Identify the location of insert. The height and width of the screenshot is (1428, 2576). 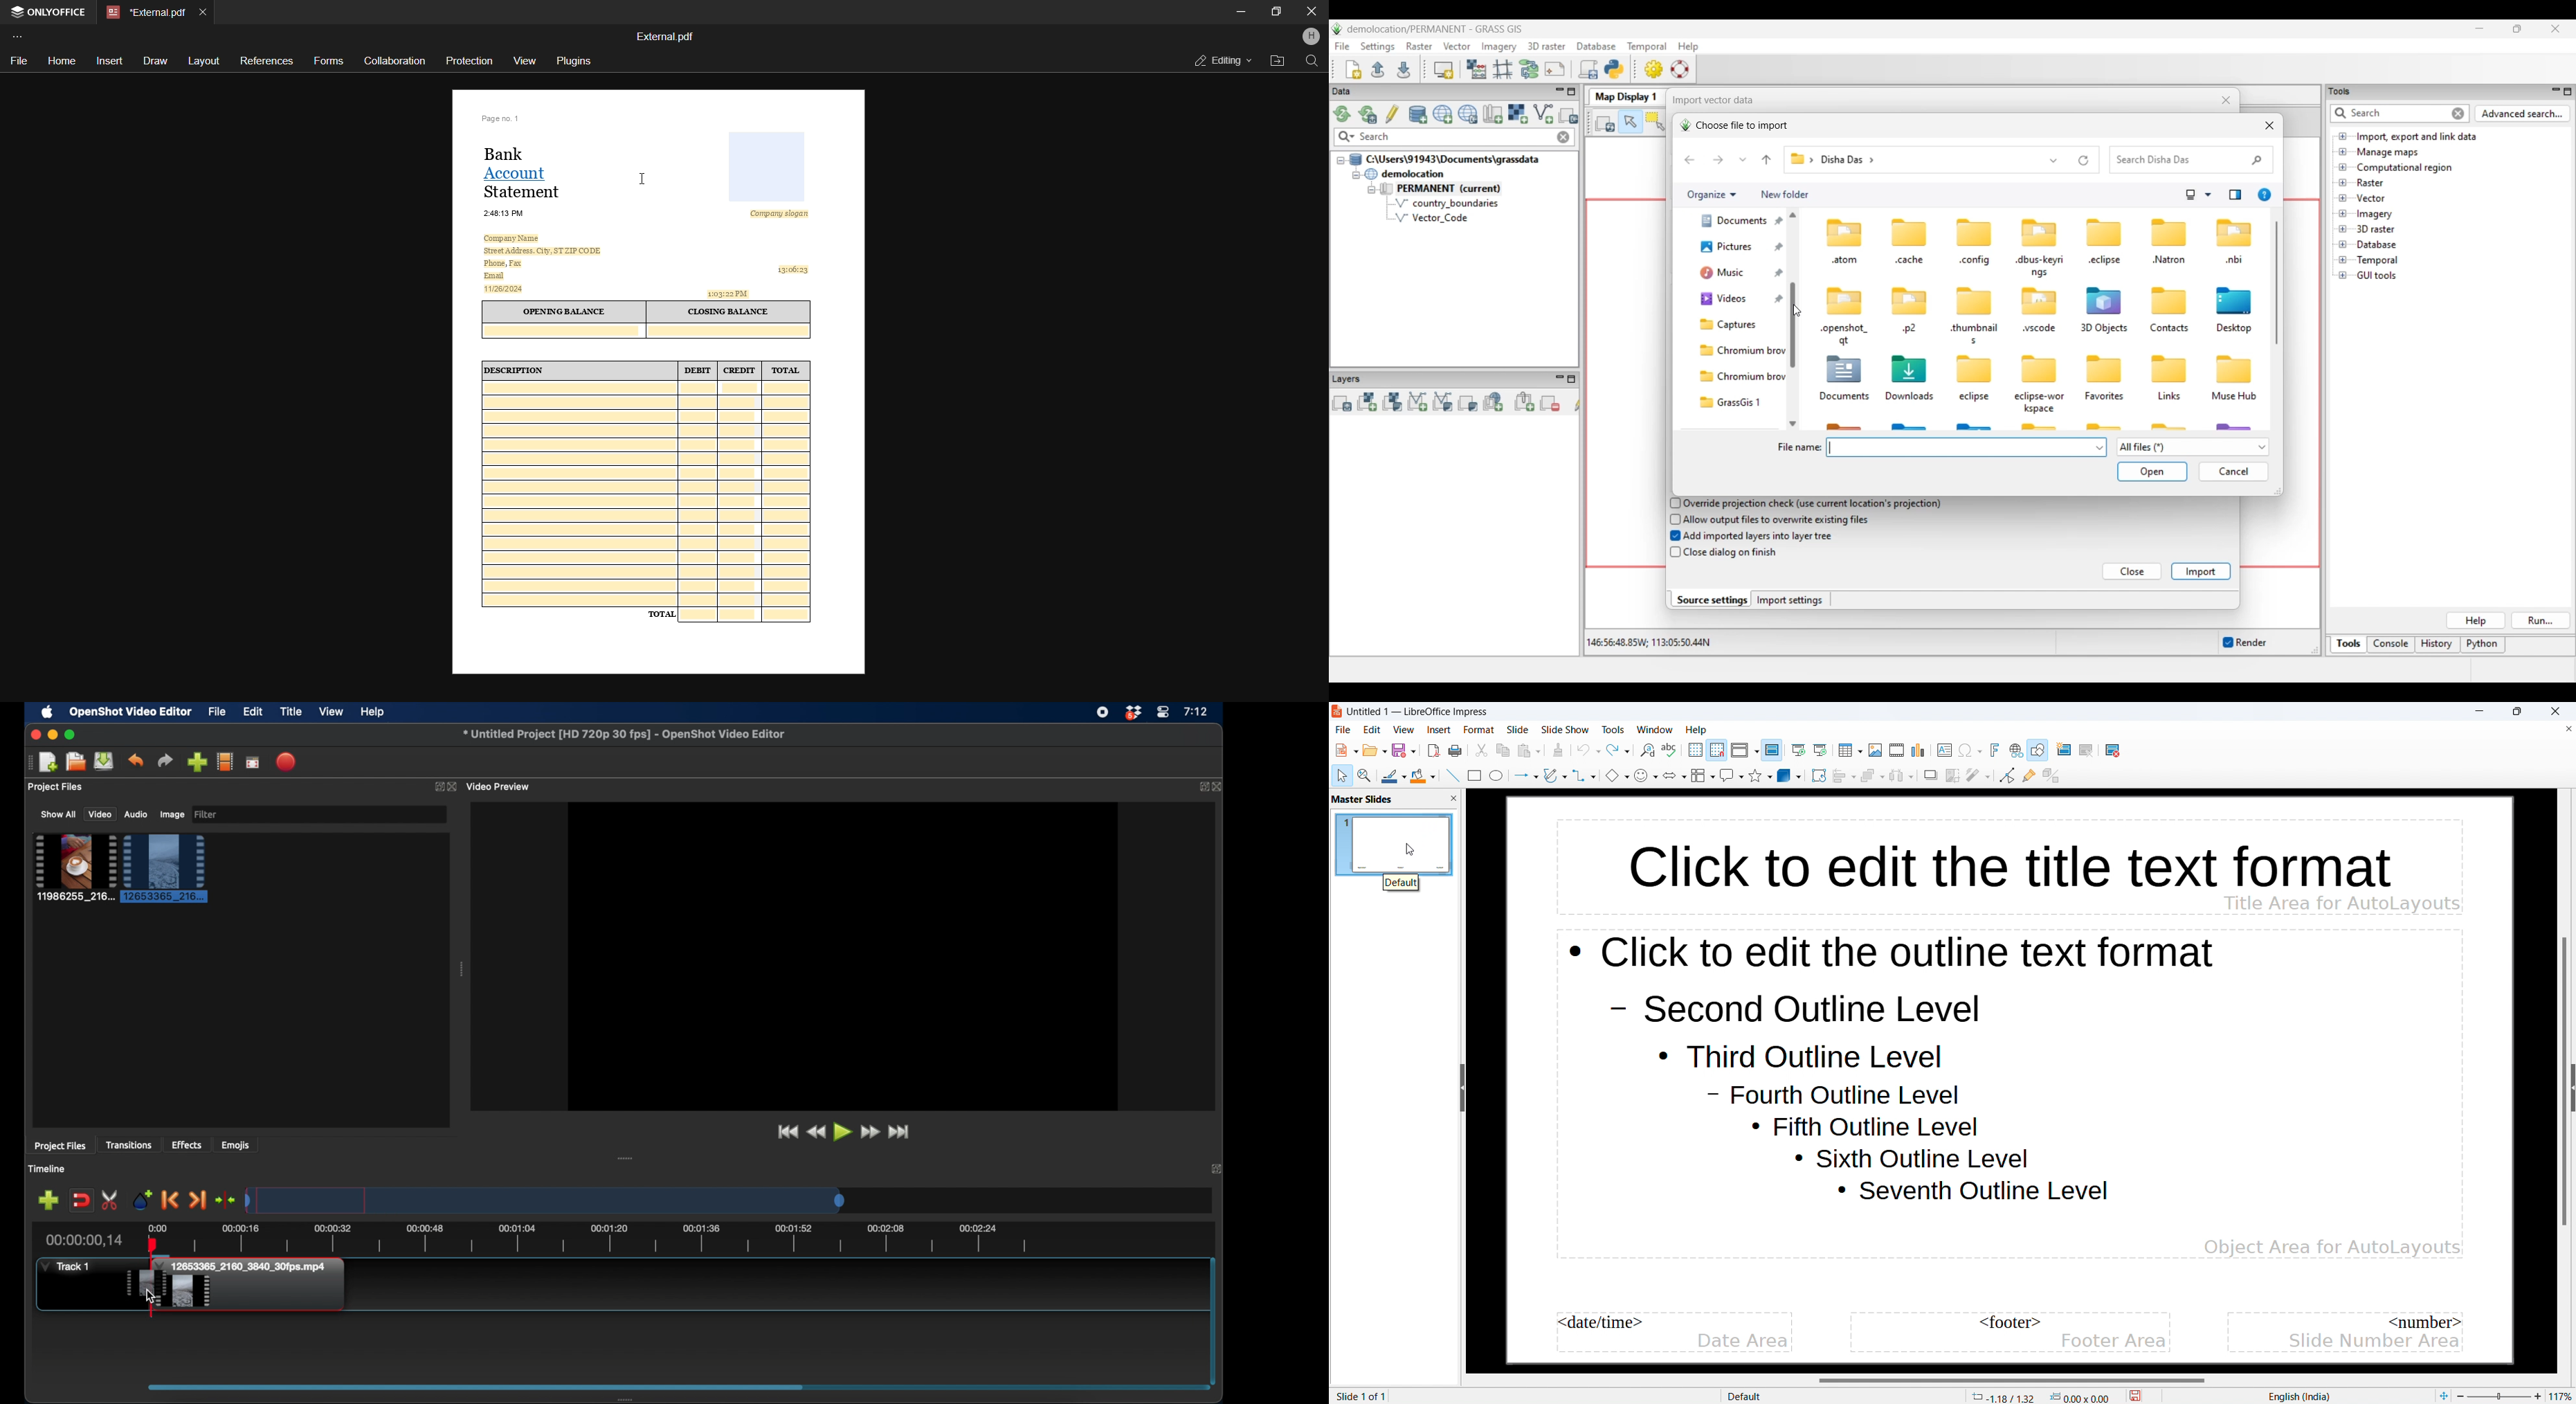
(1439, 729).